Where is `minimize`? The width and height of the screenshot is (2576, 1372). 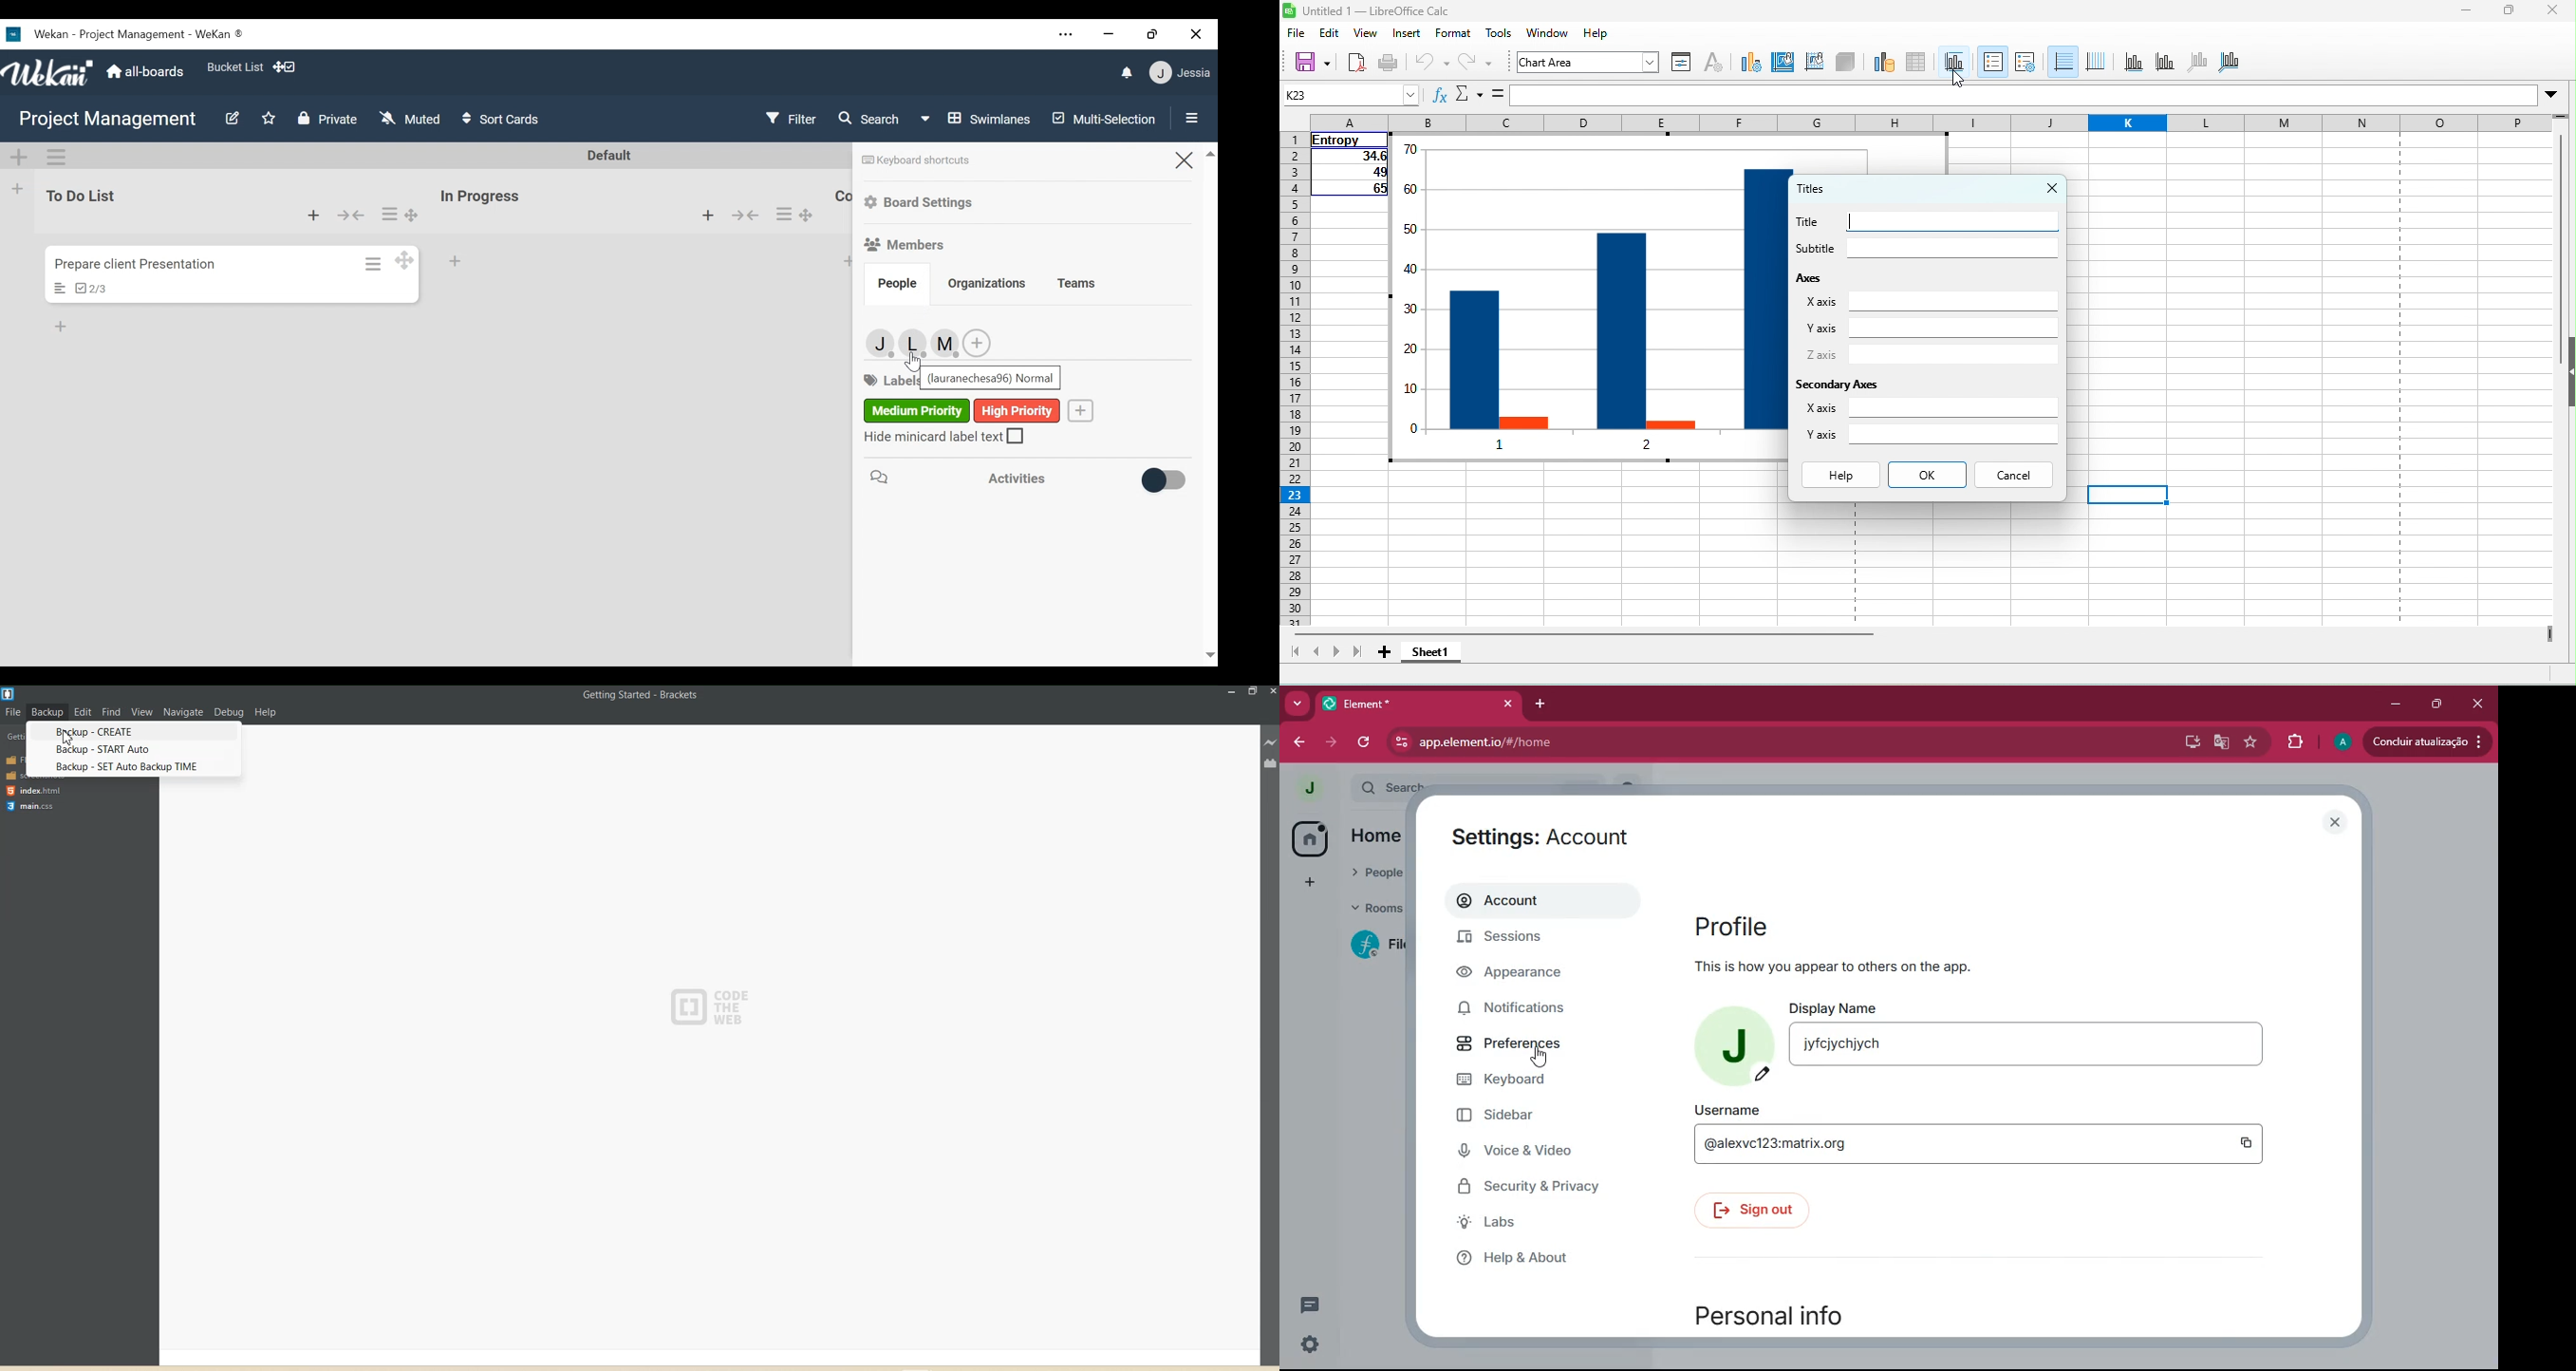 minimize is located at coordinates (2451, 13).